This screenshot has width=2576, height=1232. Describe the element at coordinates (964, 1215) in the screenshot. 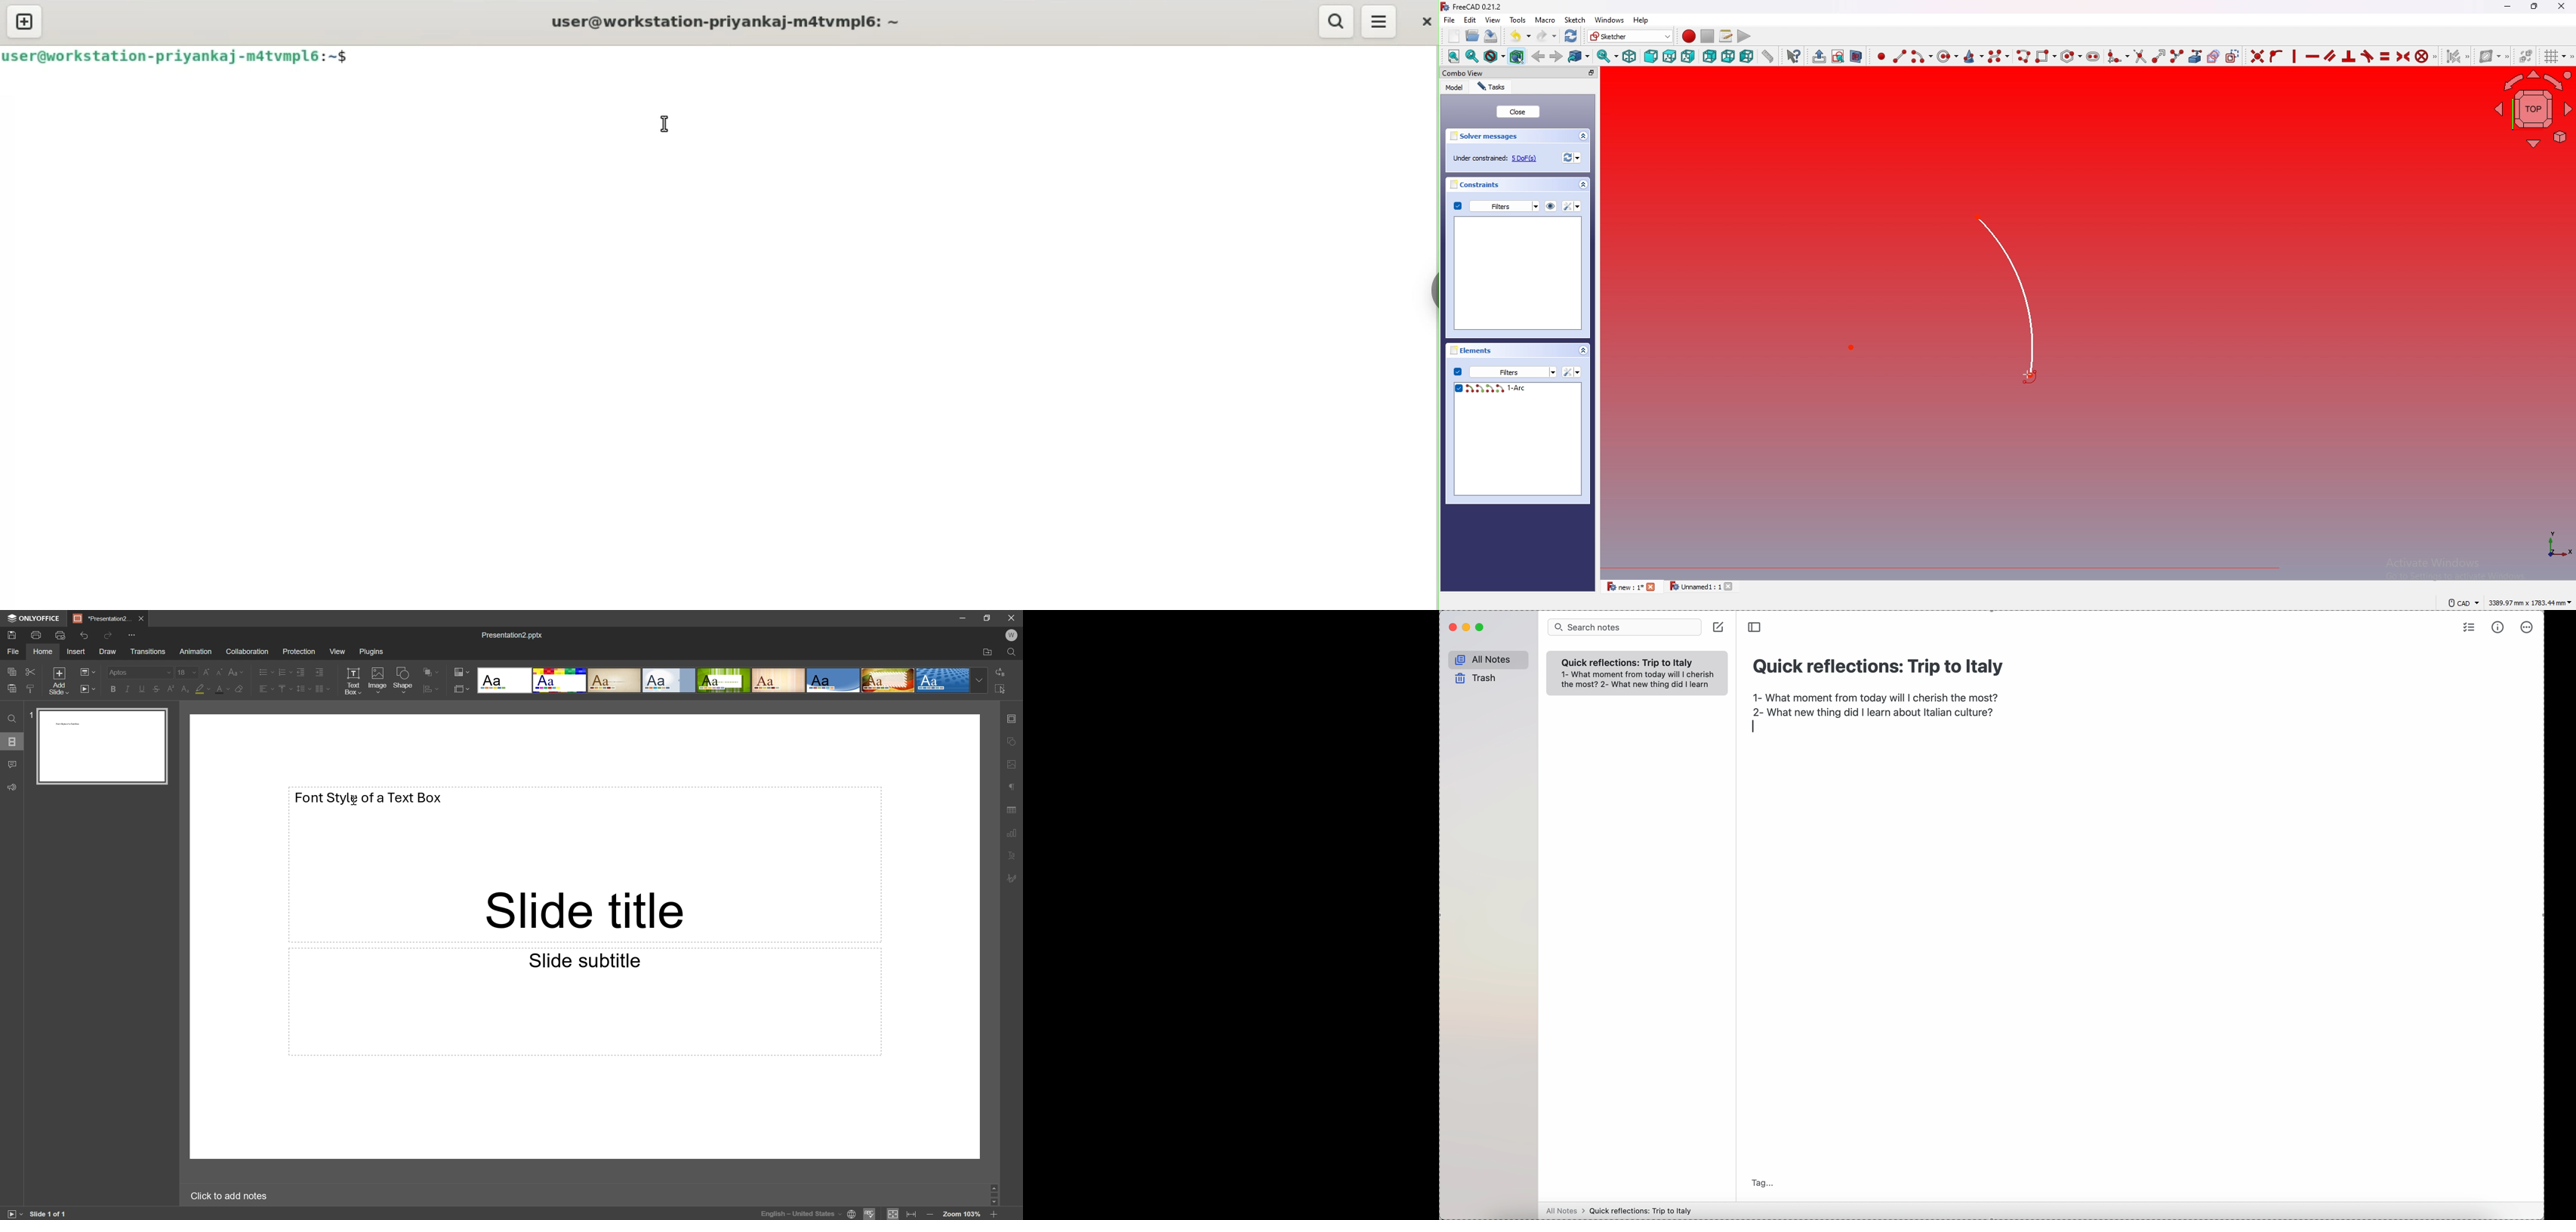

I see `Zoom 103%` at that location.